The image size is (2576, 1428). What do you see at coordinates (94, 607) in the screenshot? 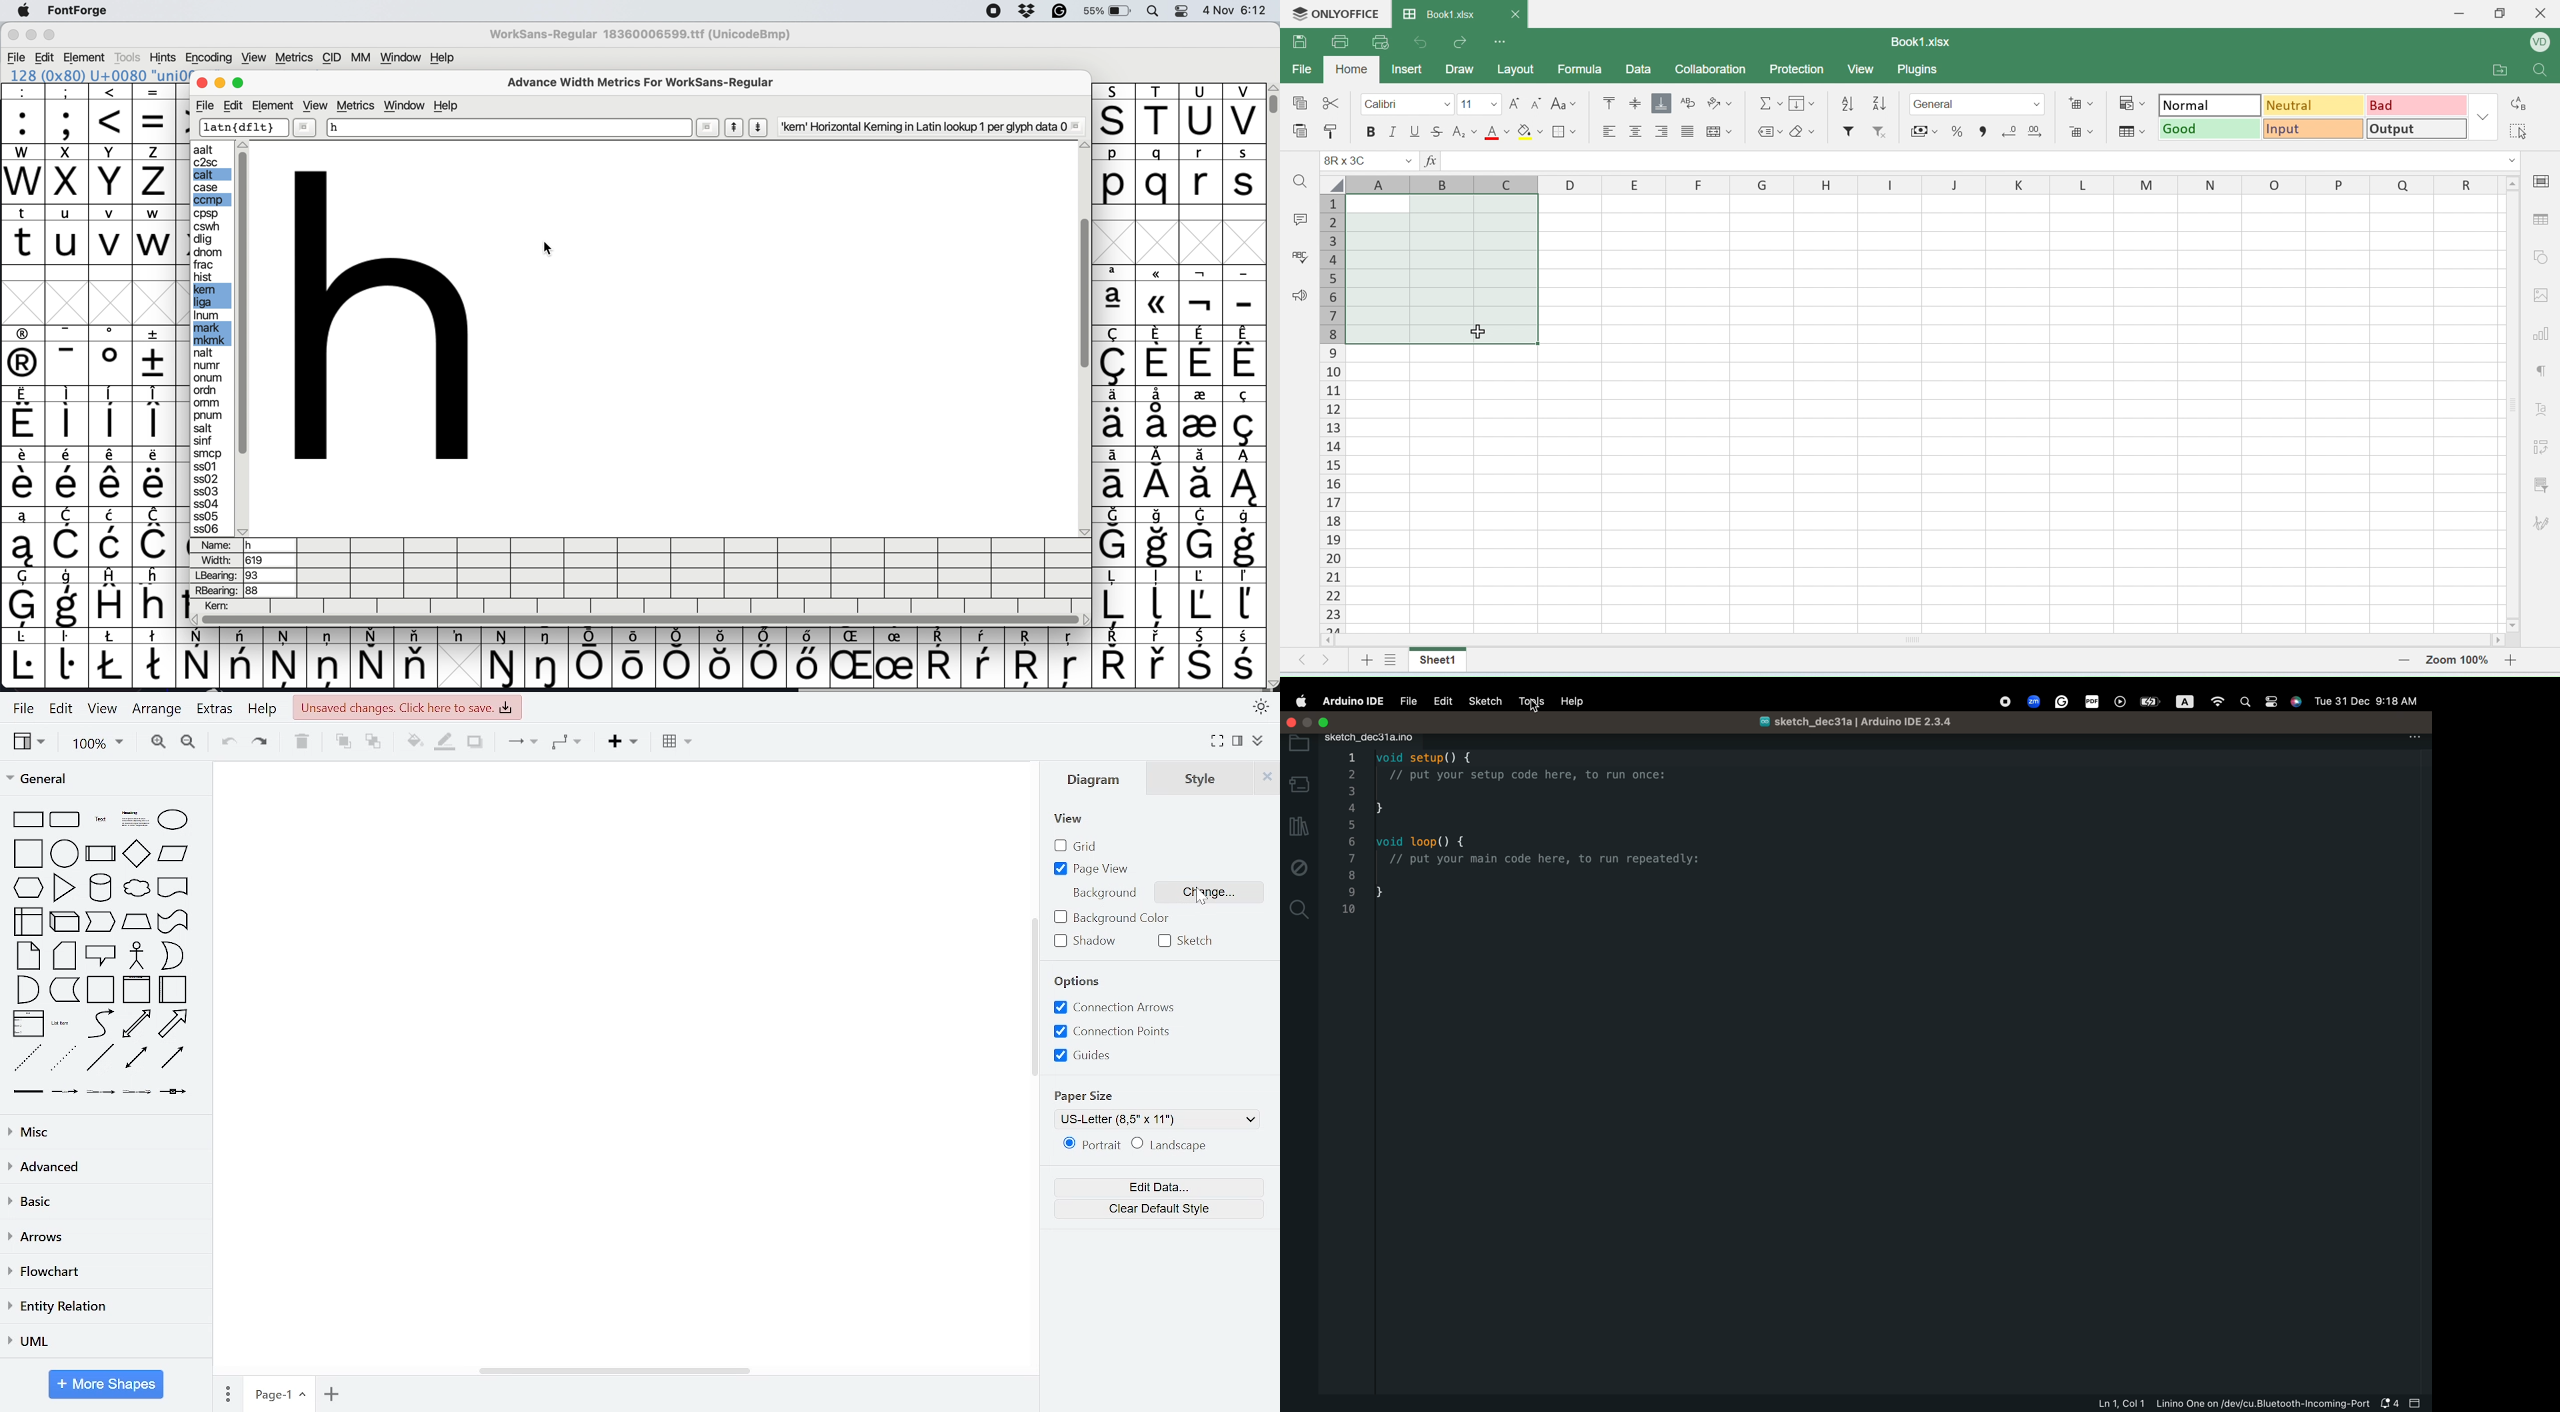
I see `special characters` at bounding box center [94, 607].